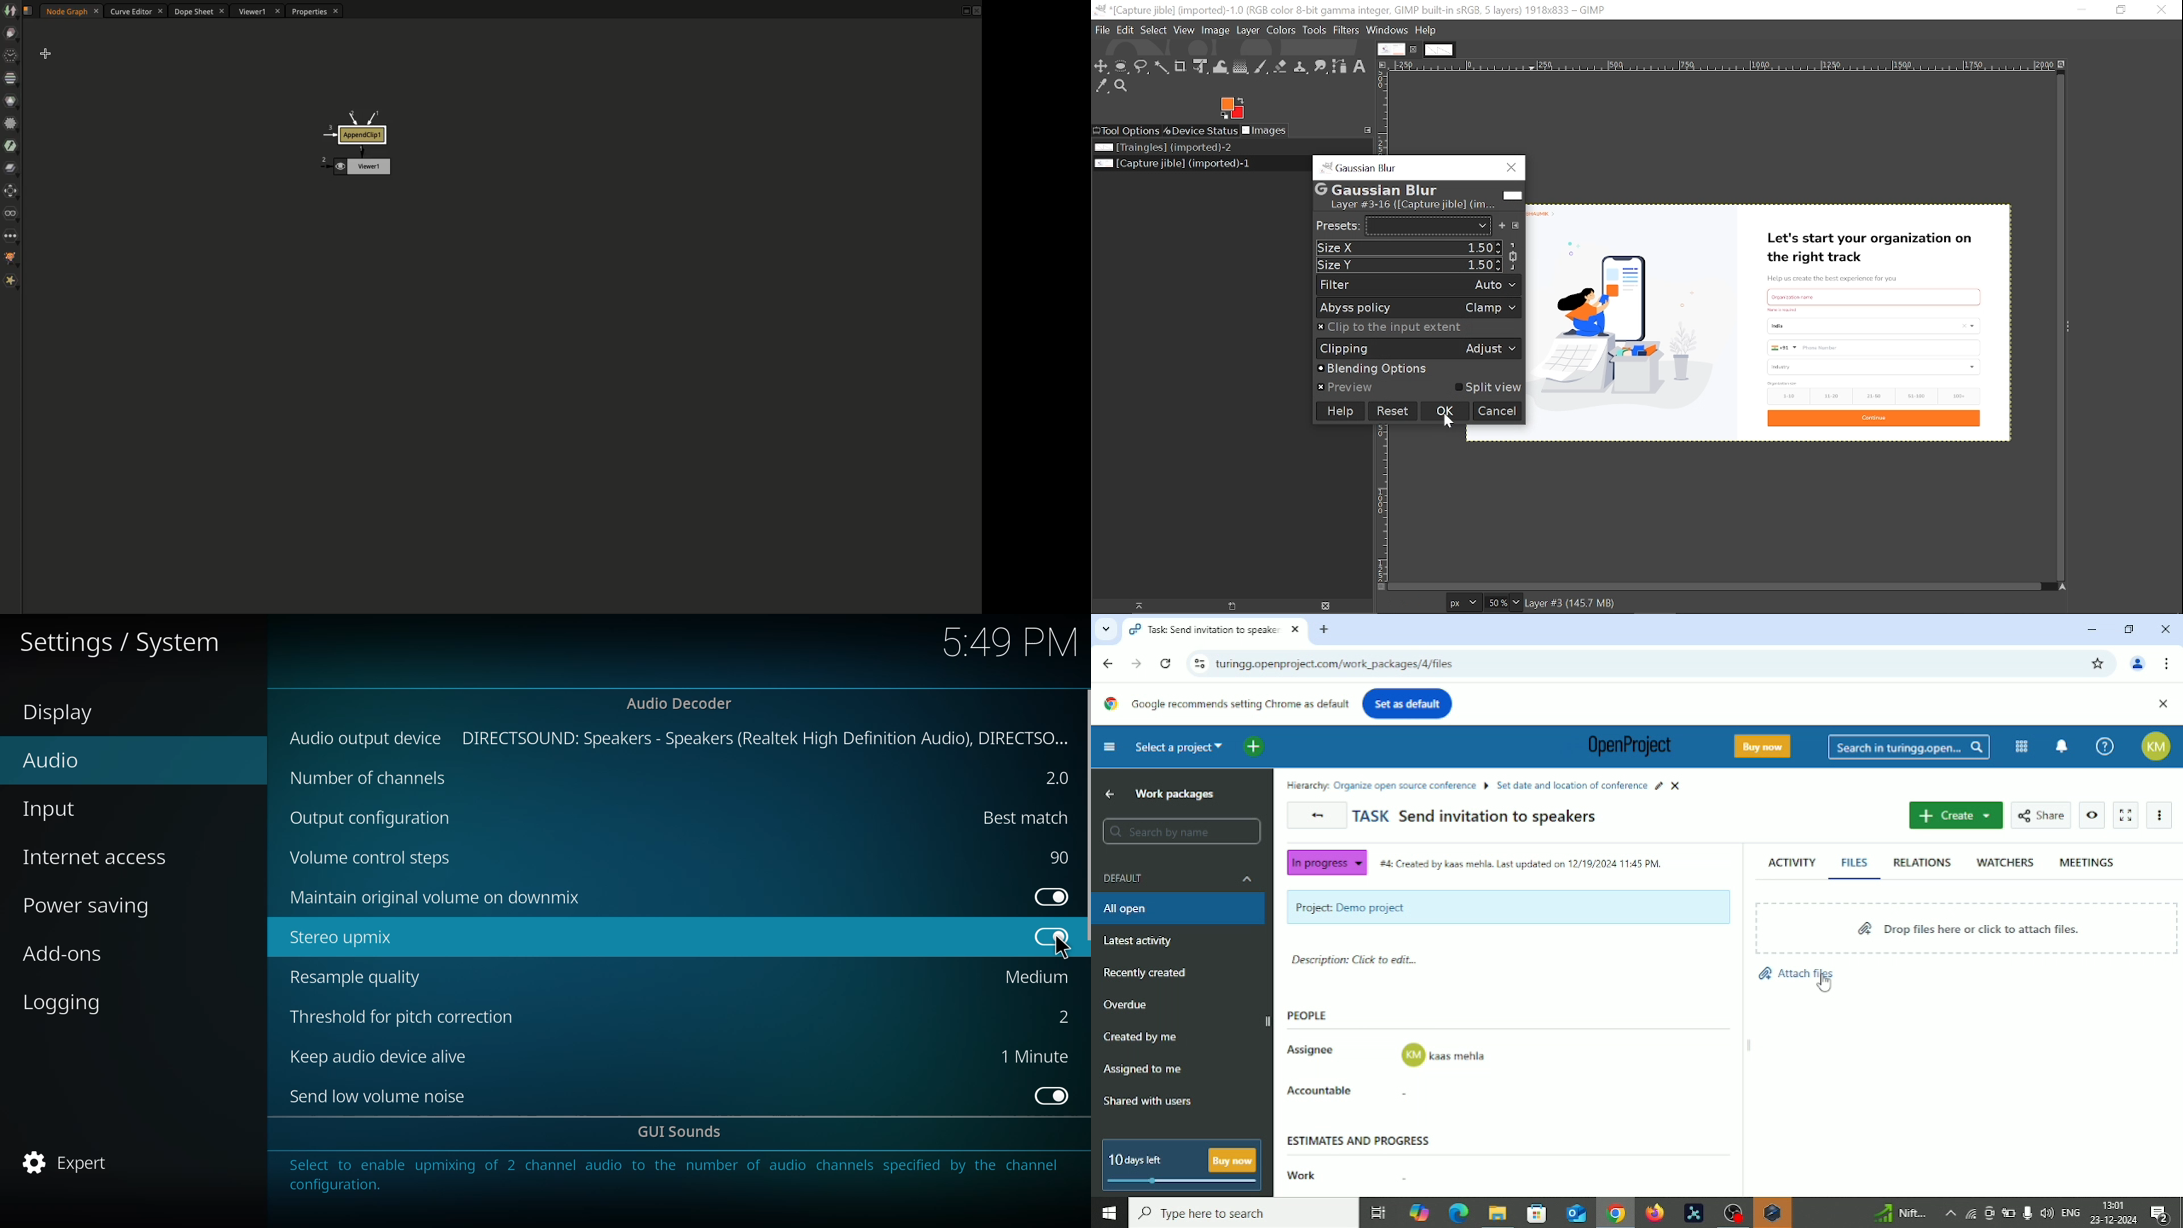  Describe the element at coordinates (384, 1056) in the screenshot. I see `keep audio device alive` at that location.